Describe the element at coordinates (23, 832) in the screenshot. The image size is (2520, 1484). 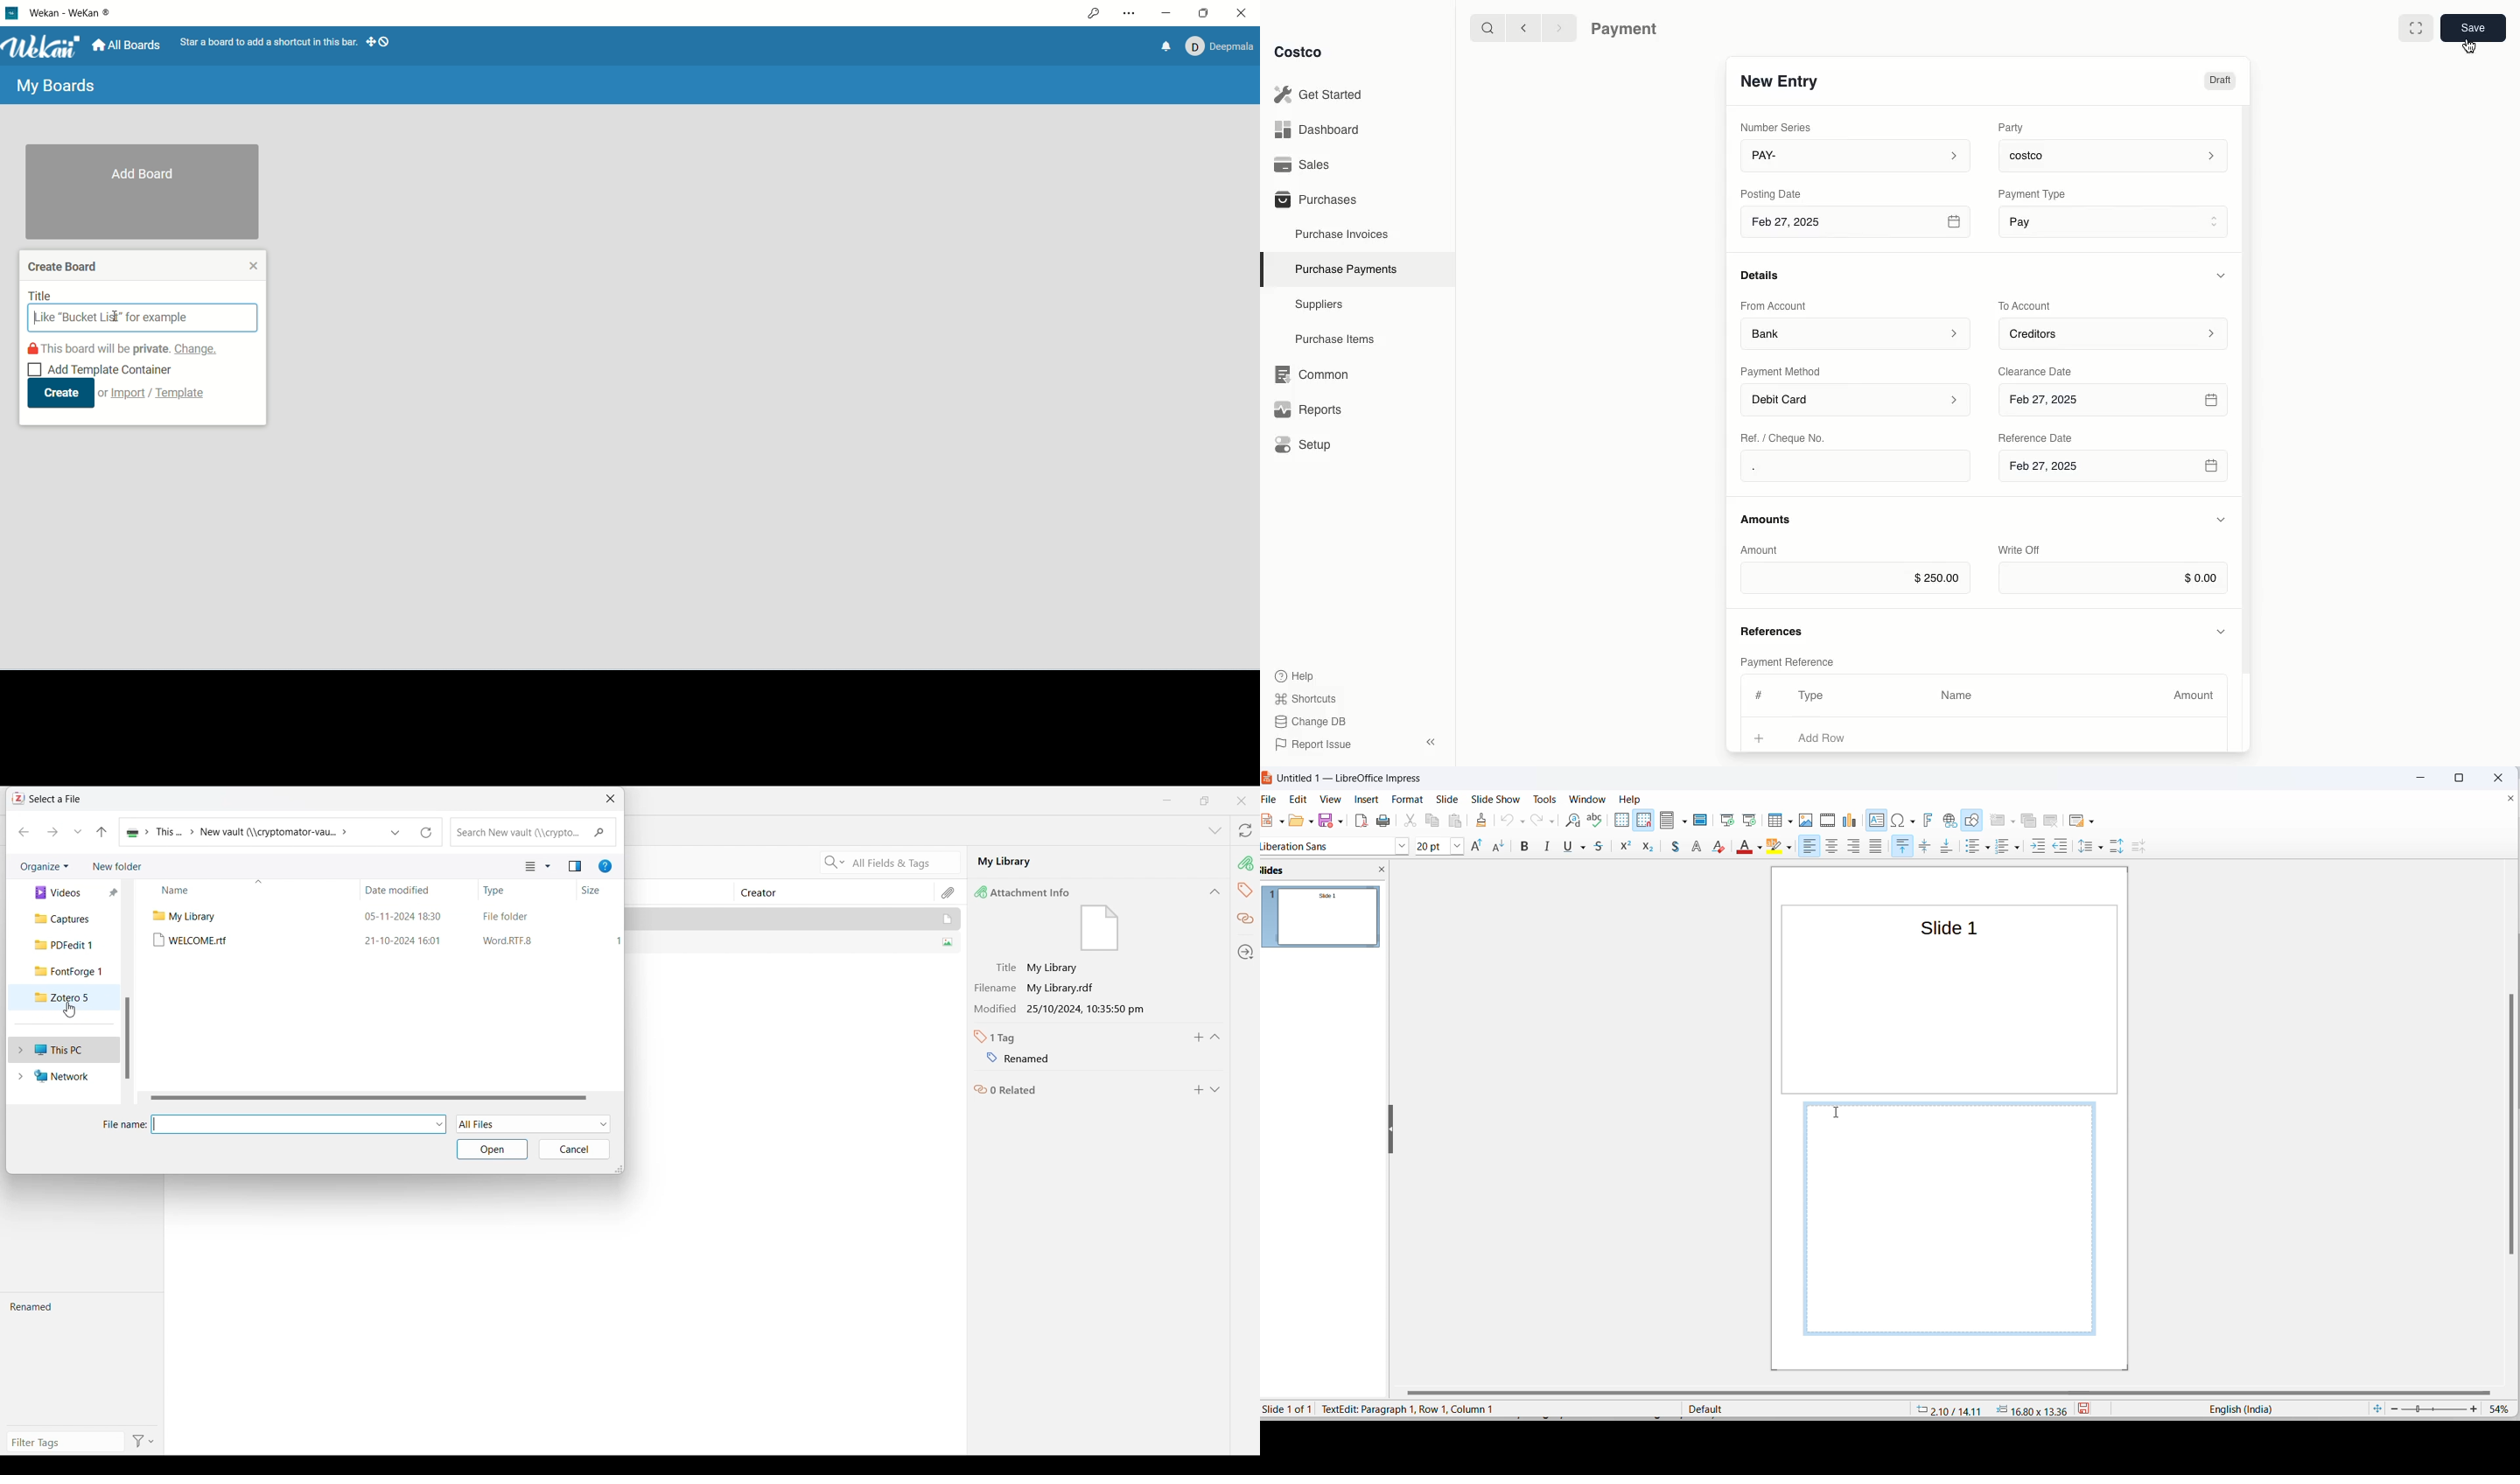
I see `Move back` at that location.